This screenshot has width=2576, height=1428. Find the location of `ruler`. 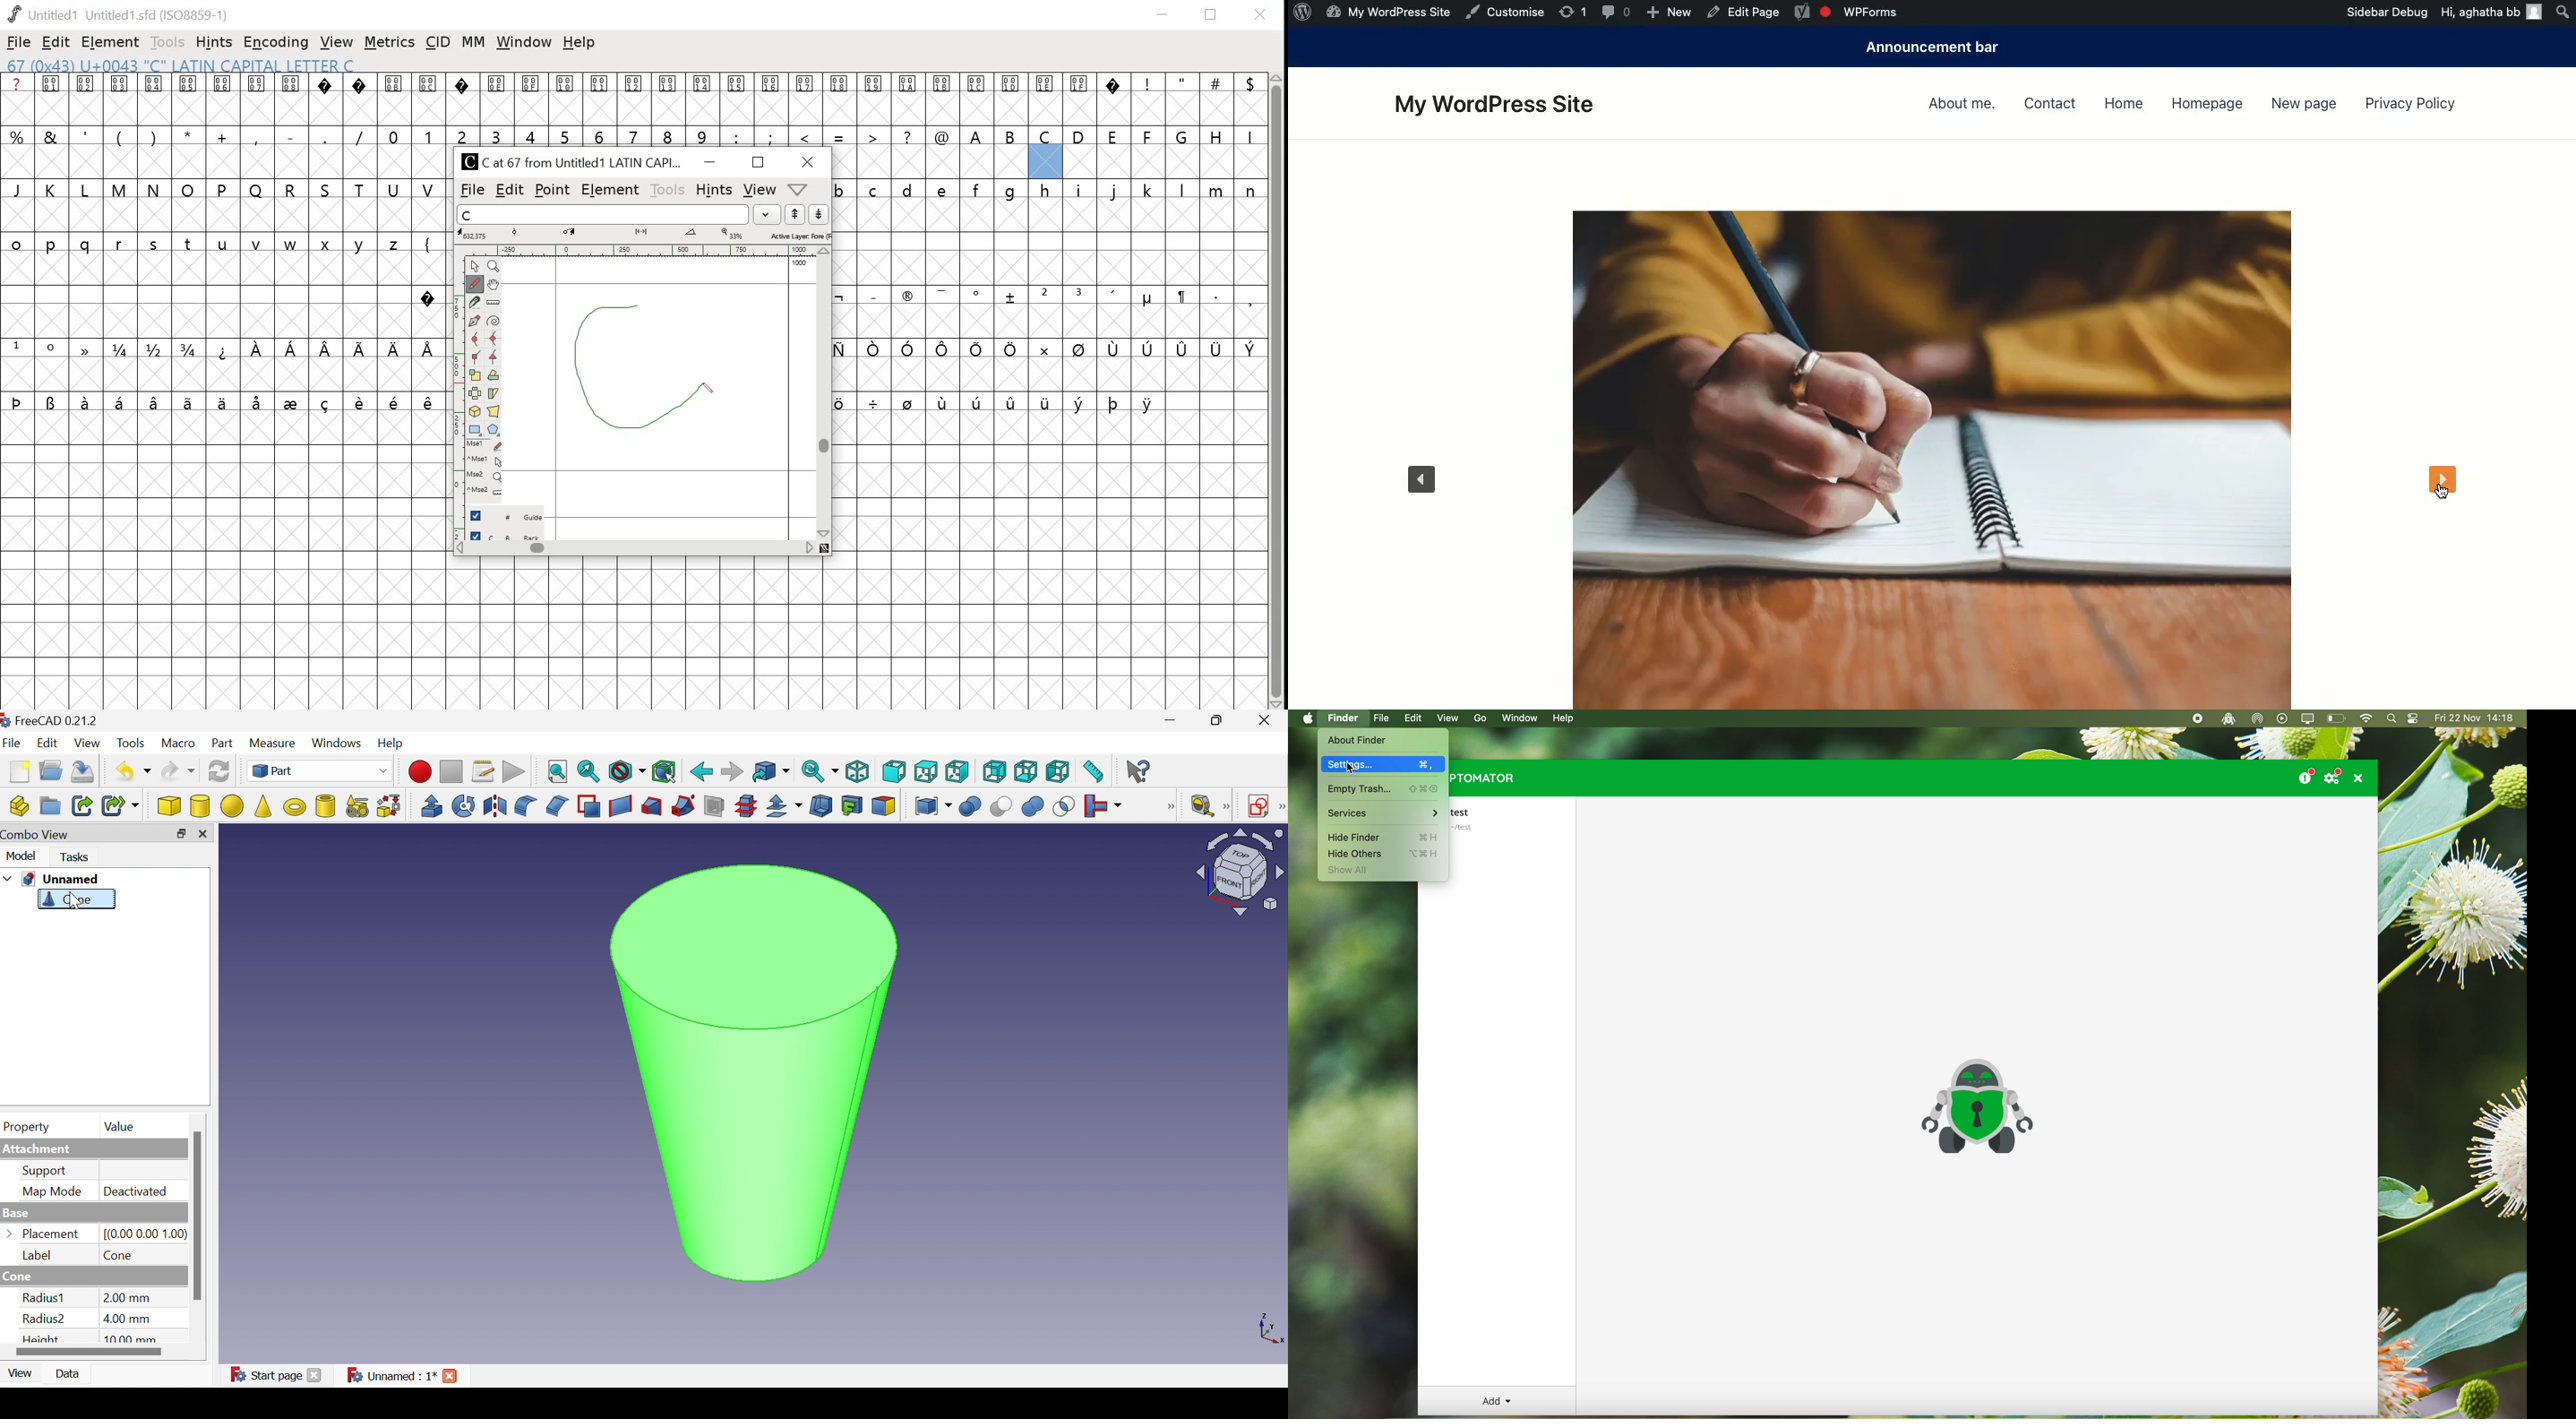

ruler is located at coordinates (458, 393).